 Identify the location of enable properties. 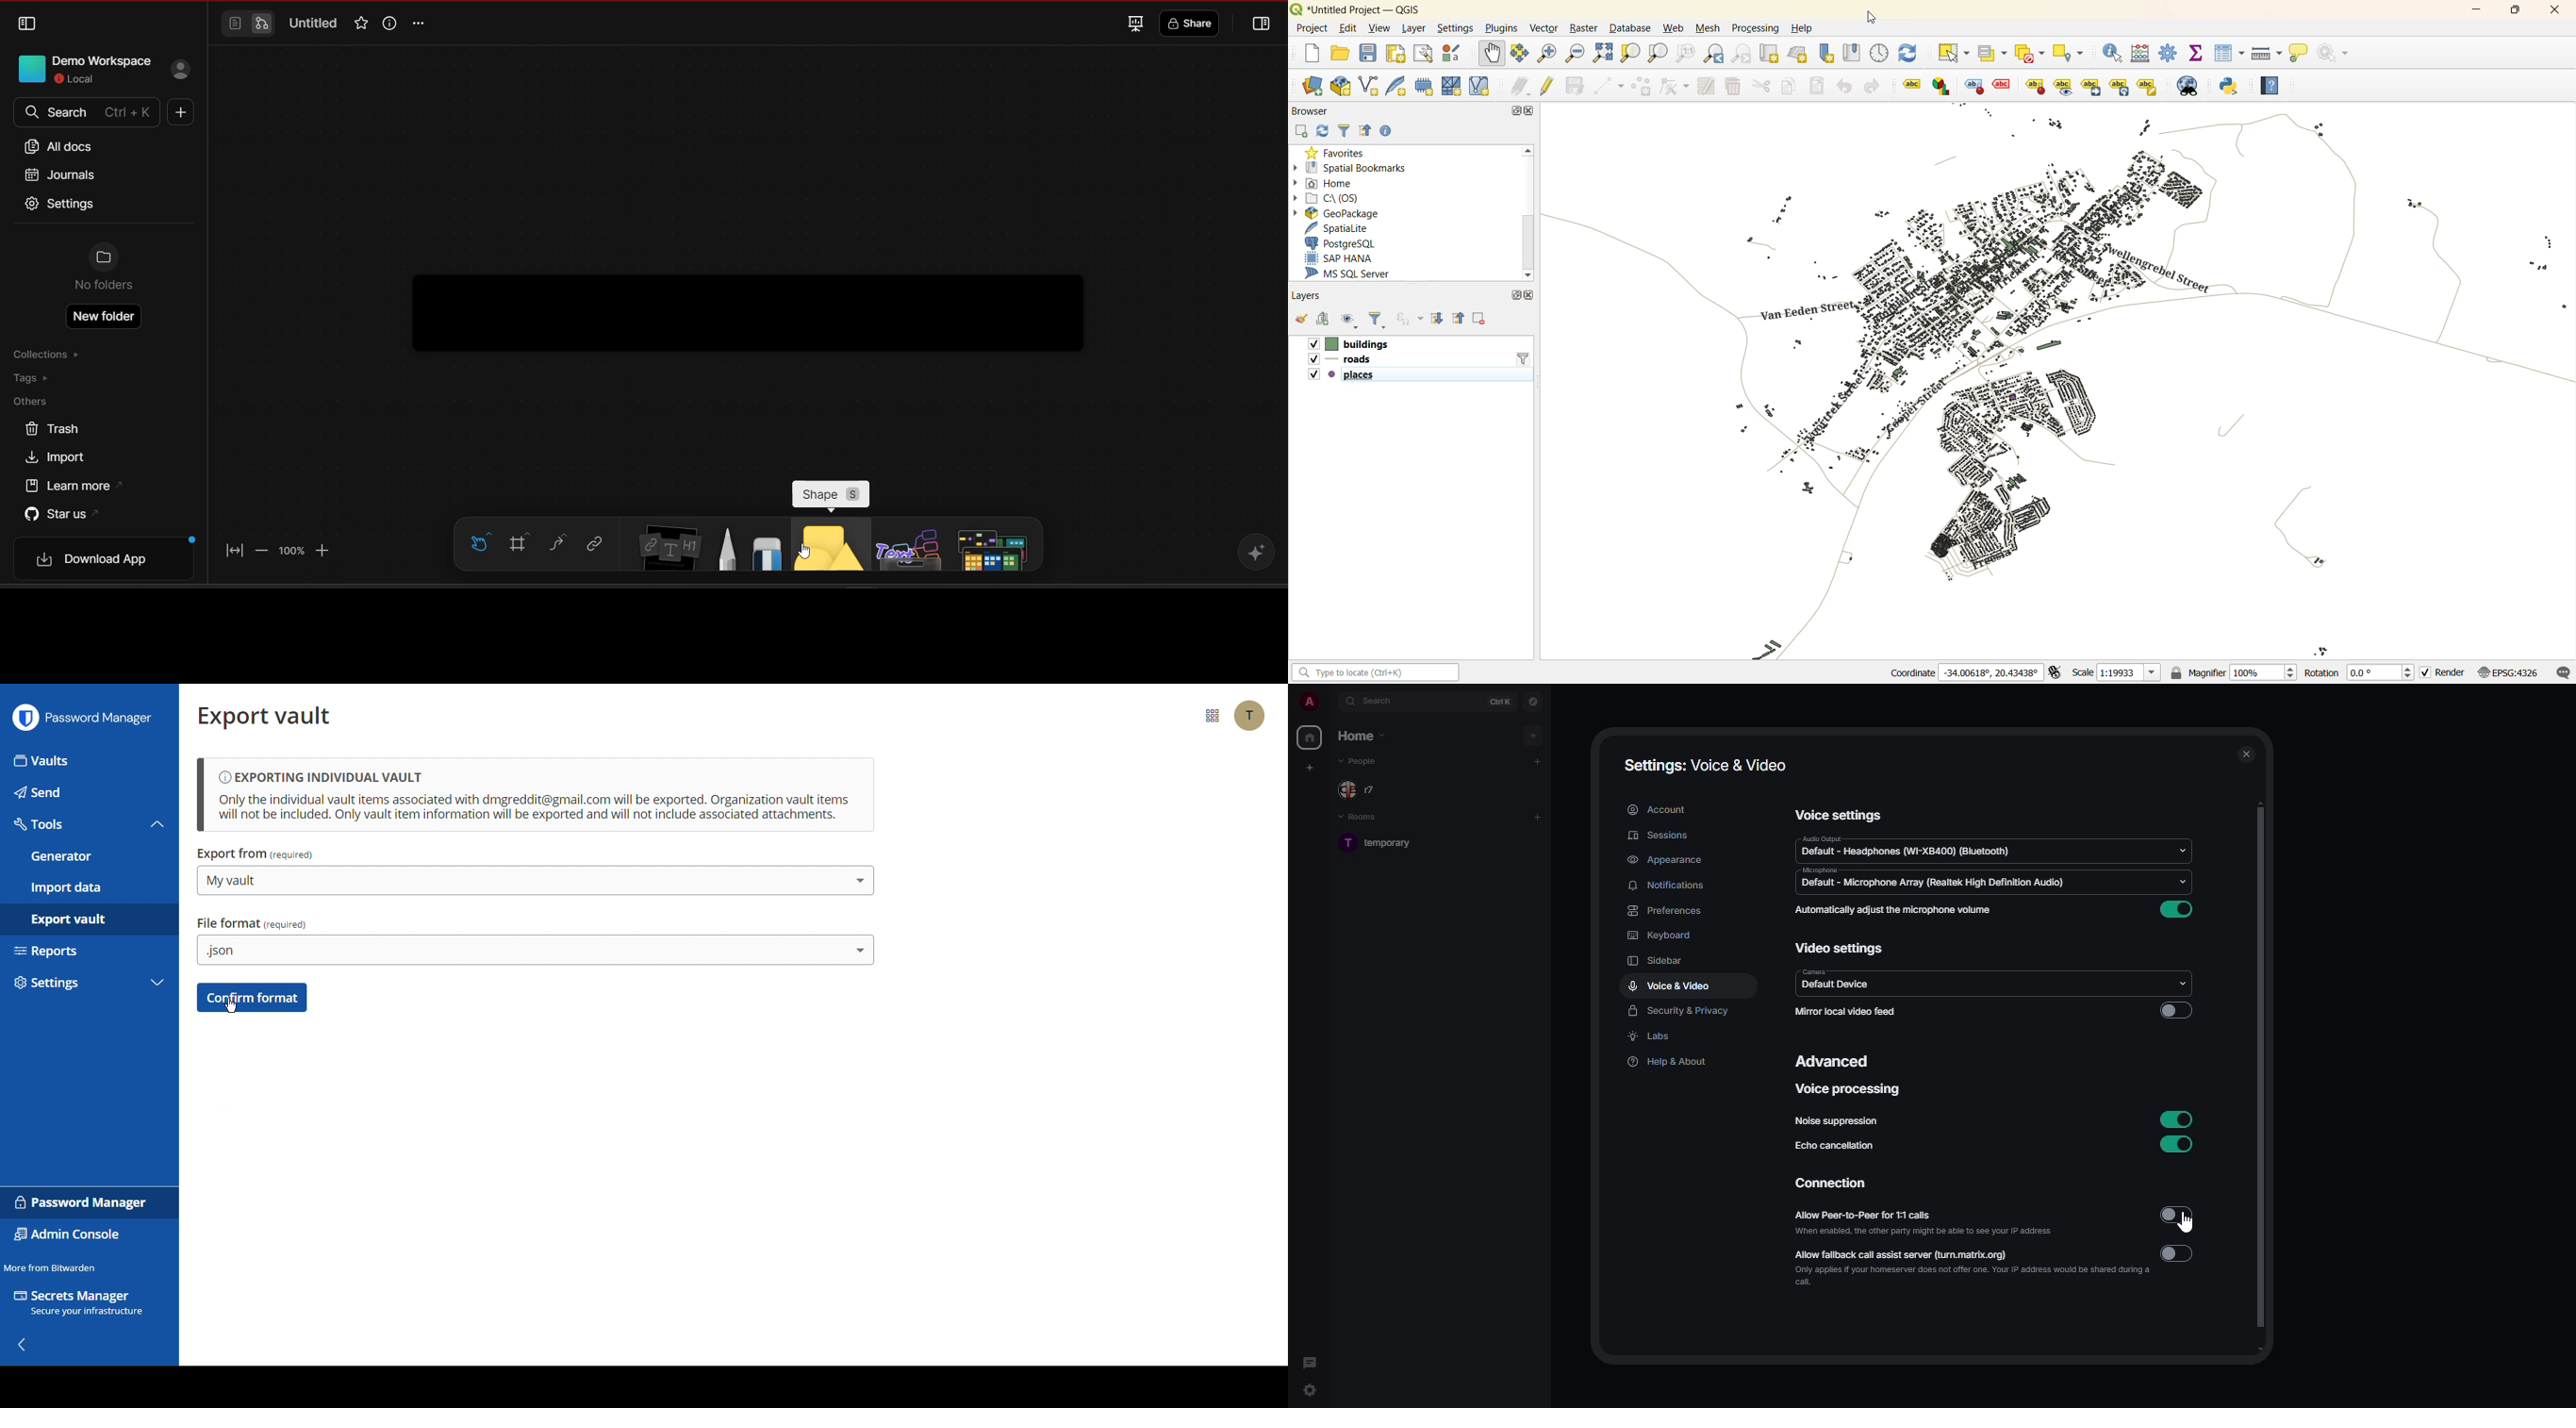
(1387, 132).